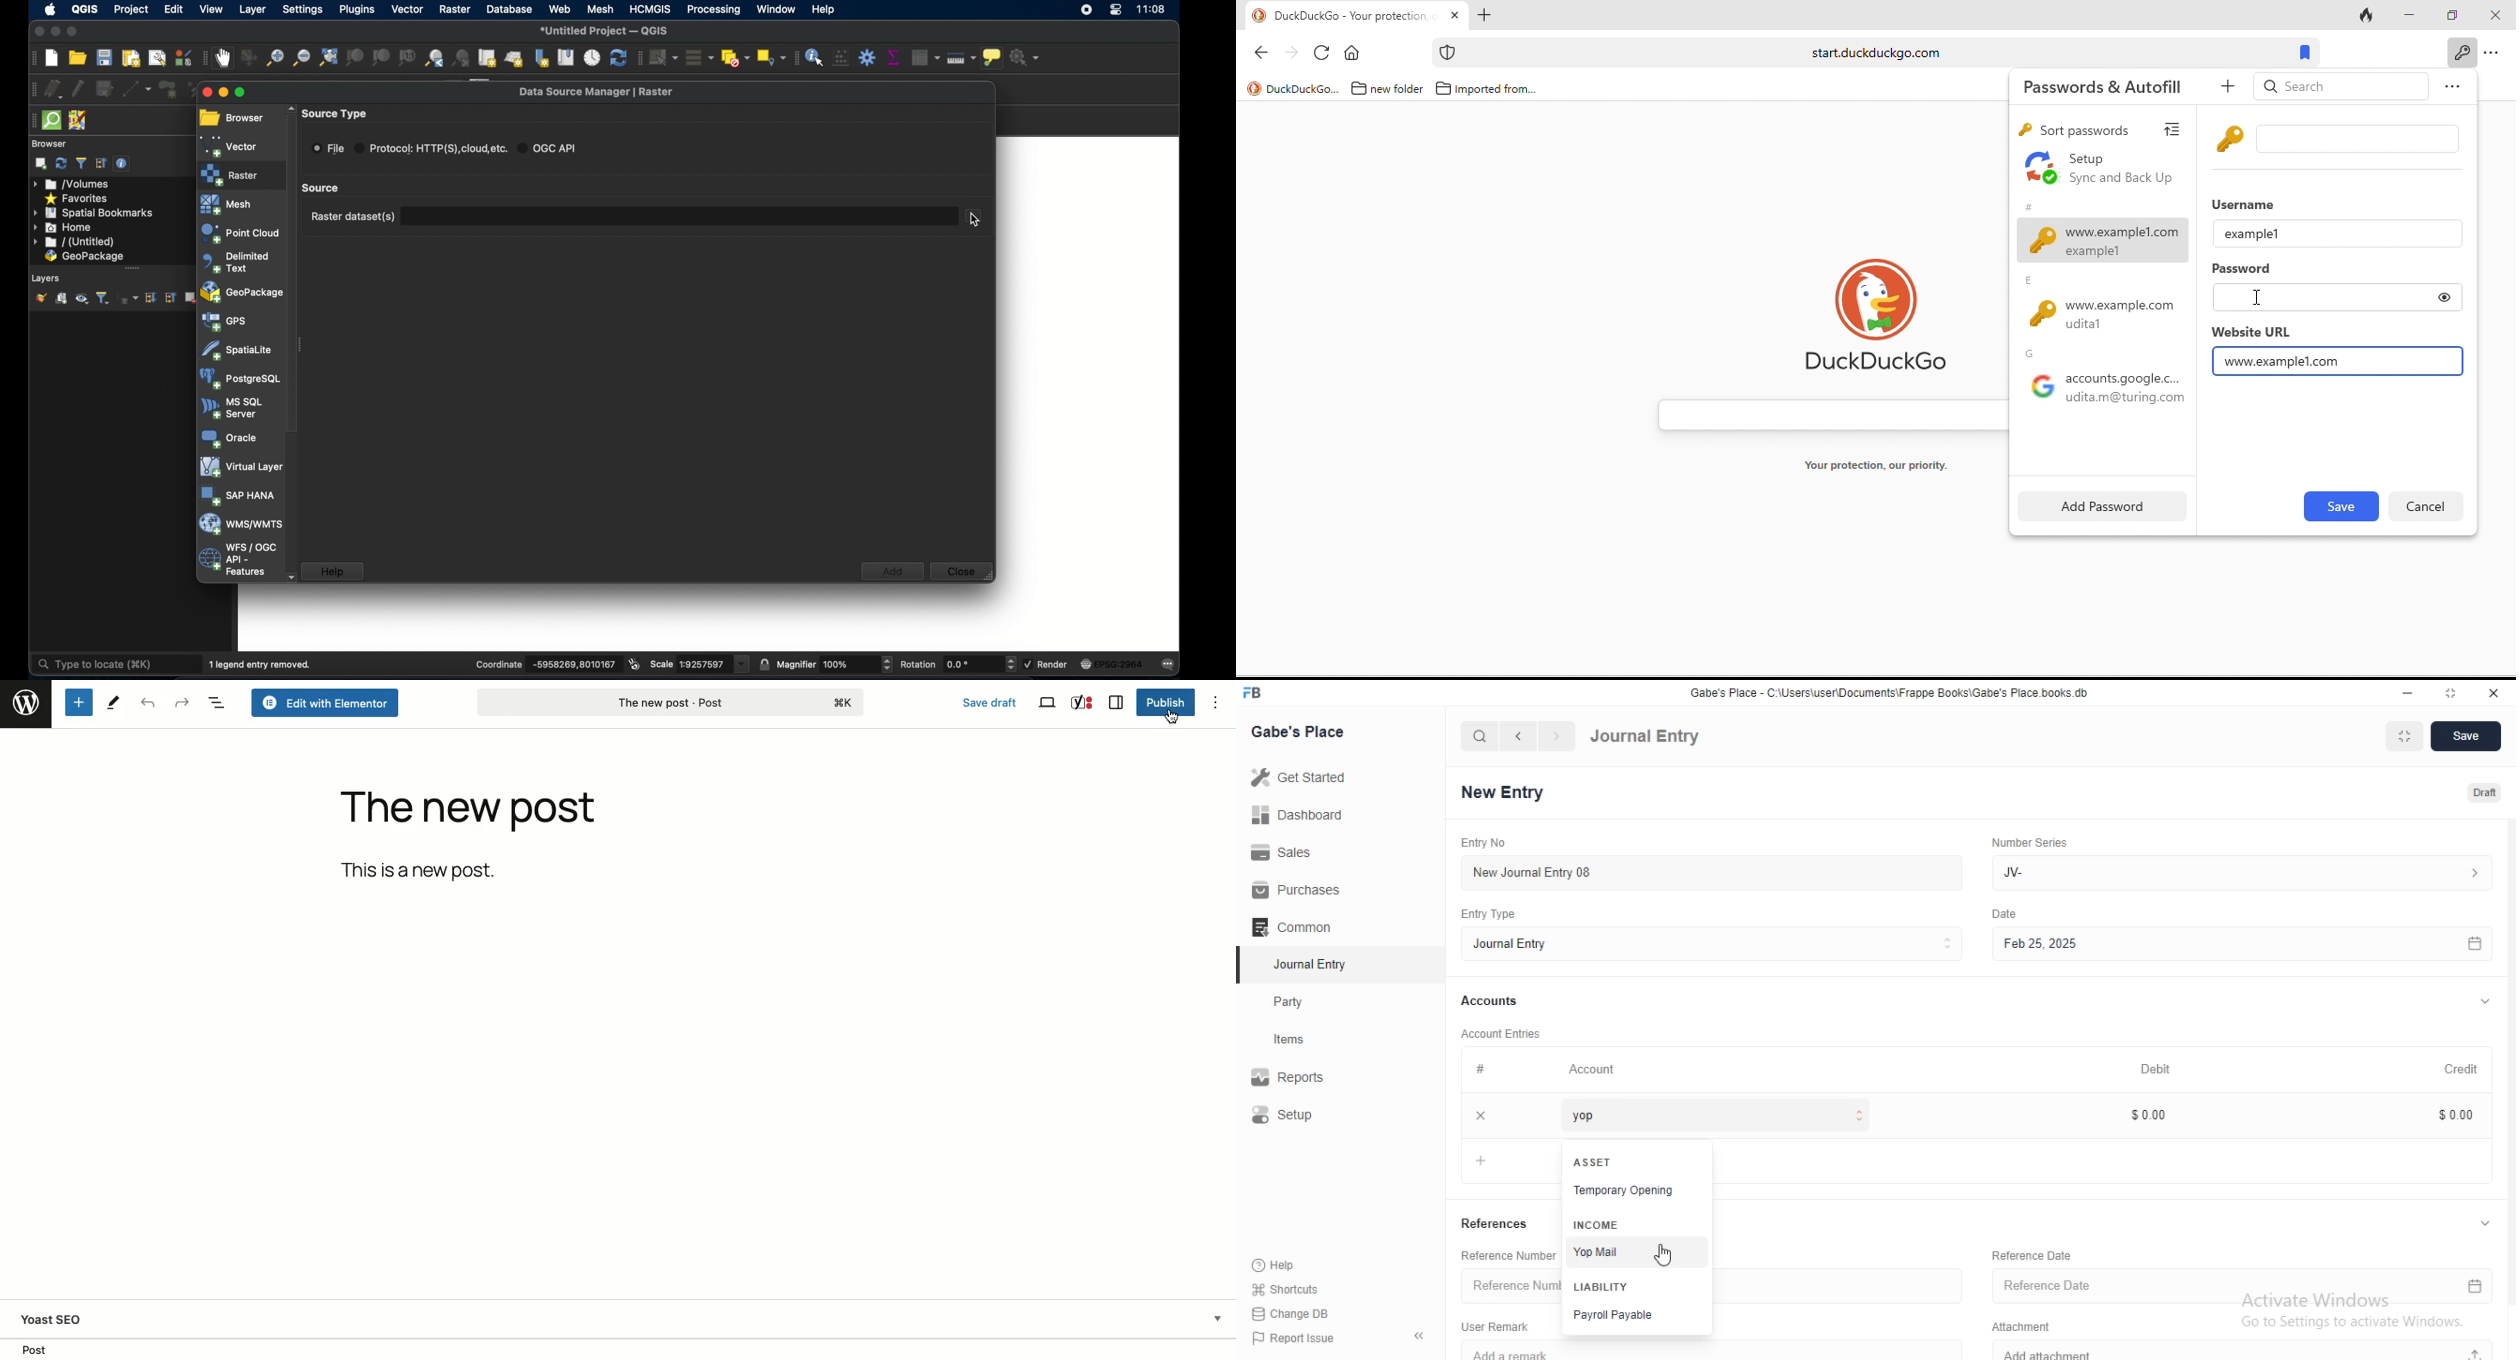  I want to click on View, so click(1047, 705).